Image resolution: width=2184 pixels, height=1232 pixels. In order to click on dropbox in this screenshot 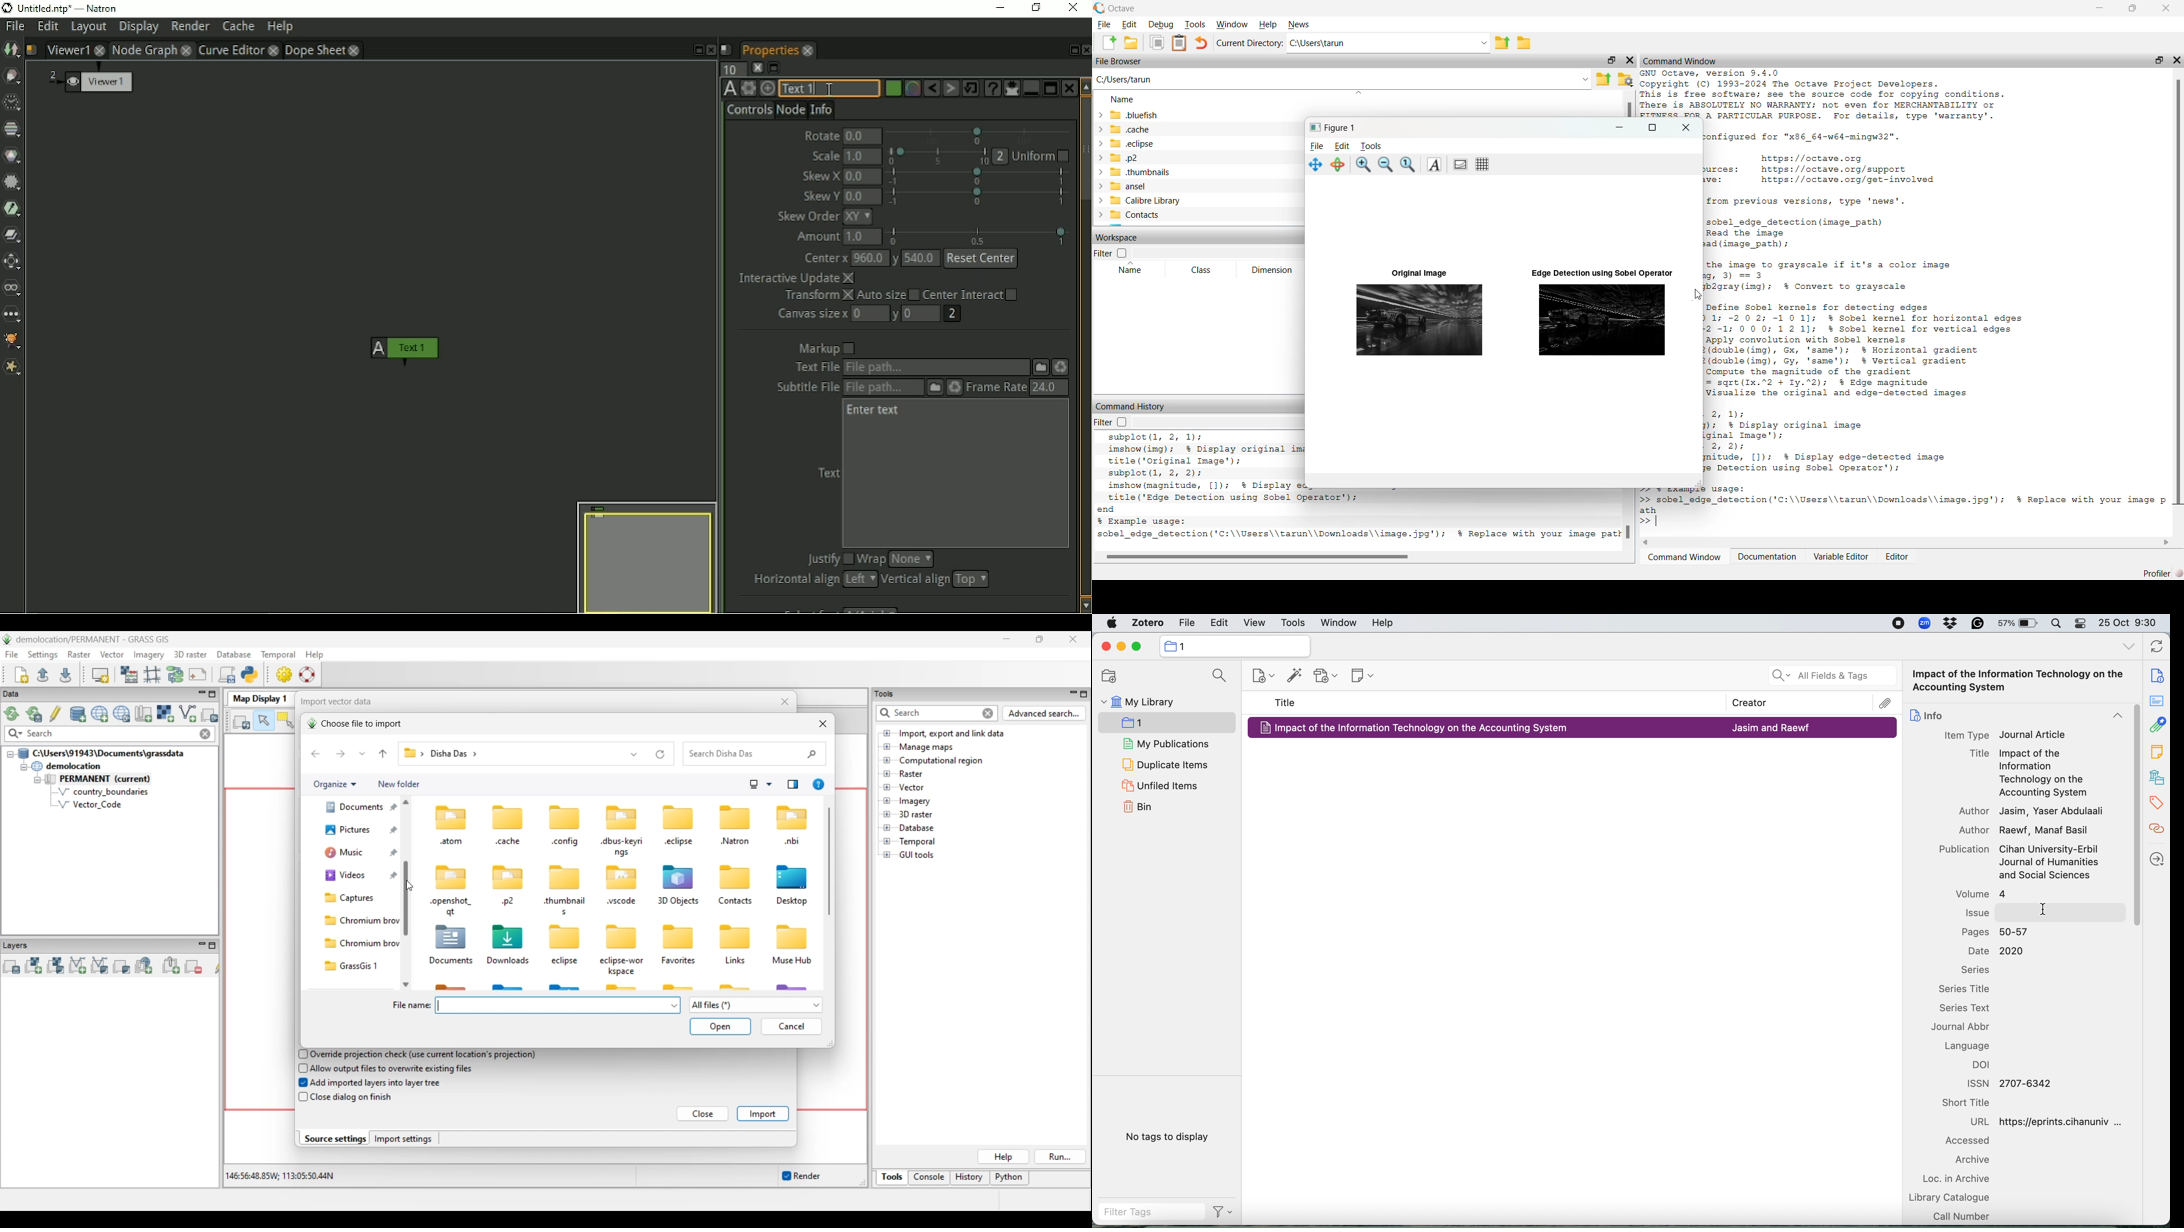, I will do `click(1953, 624)`.